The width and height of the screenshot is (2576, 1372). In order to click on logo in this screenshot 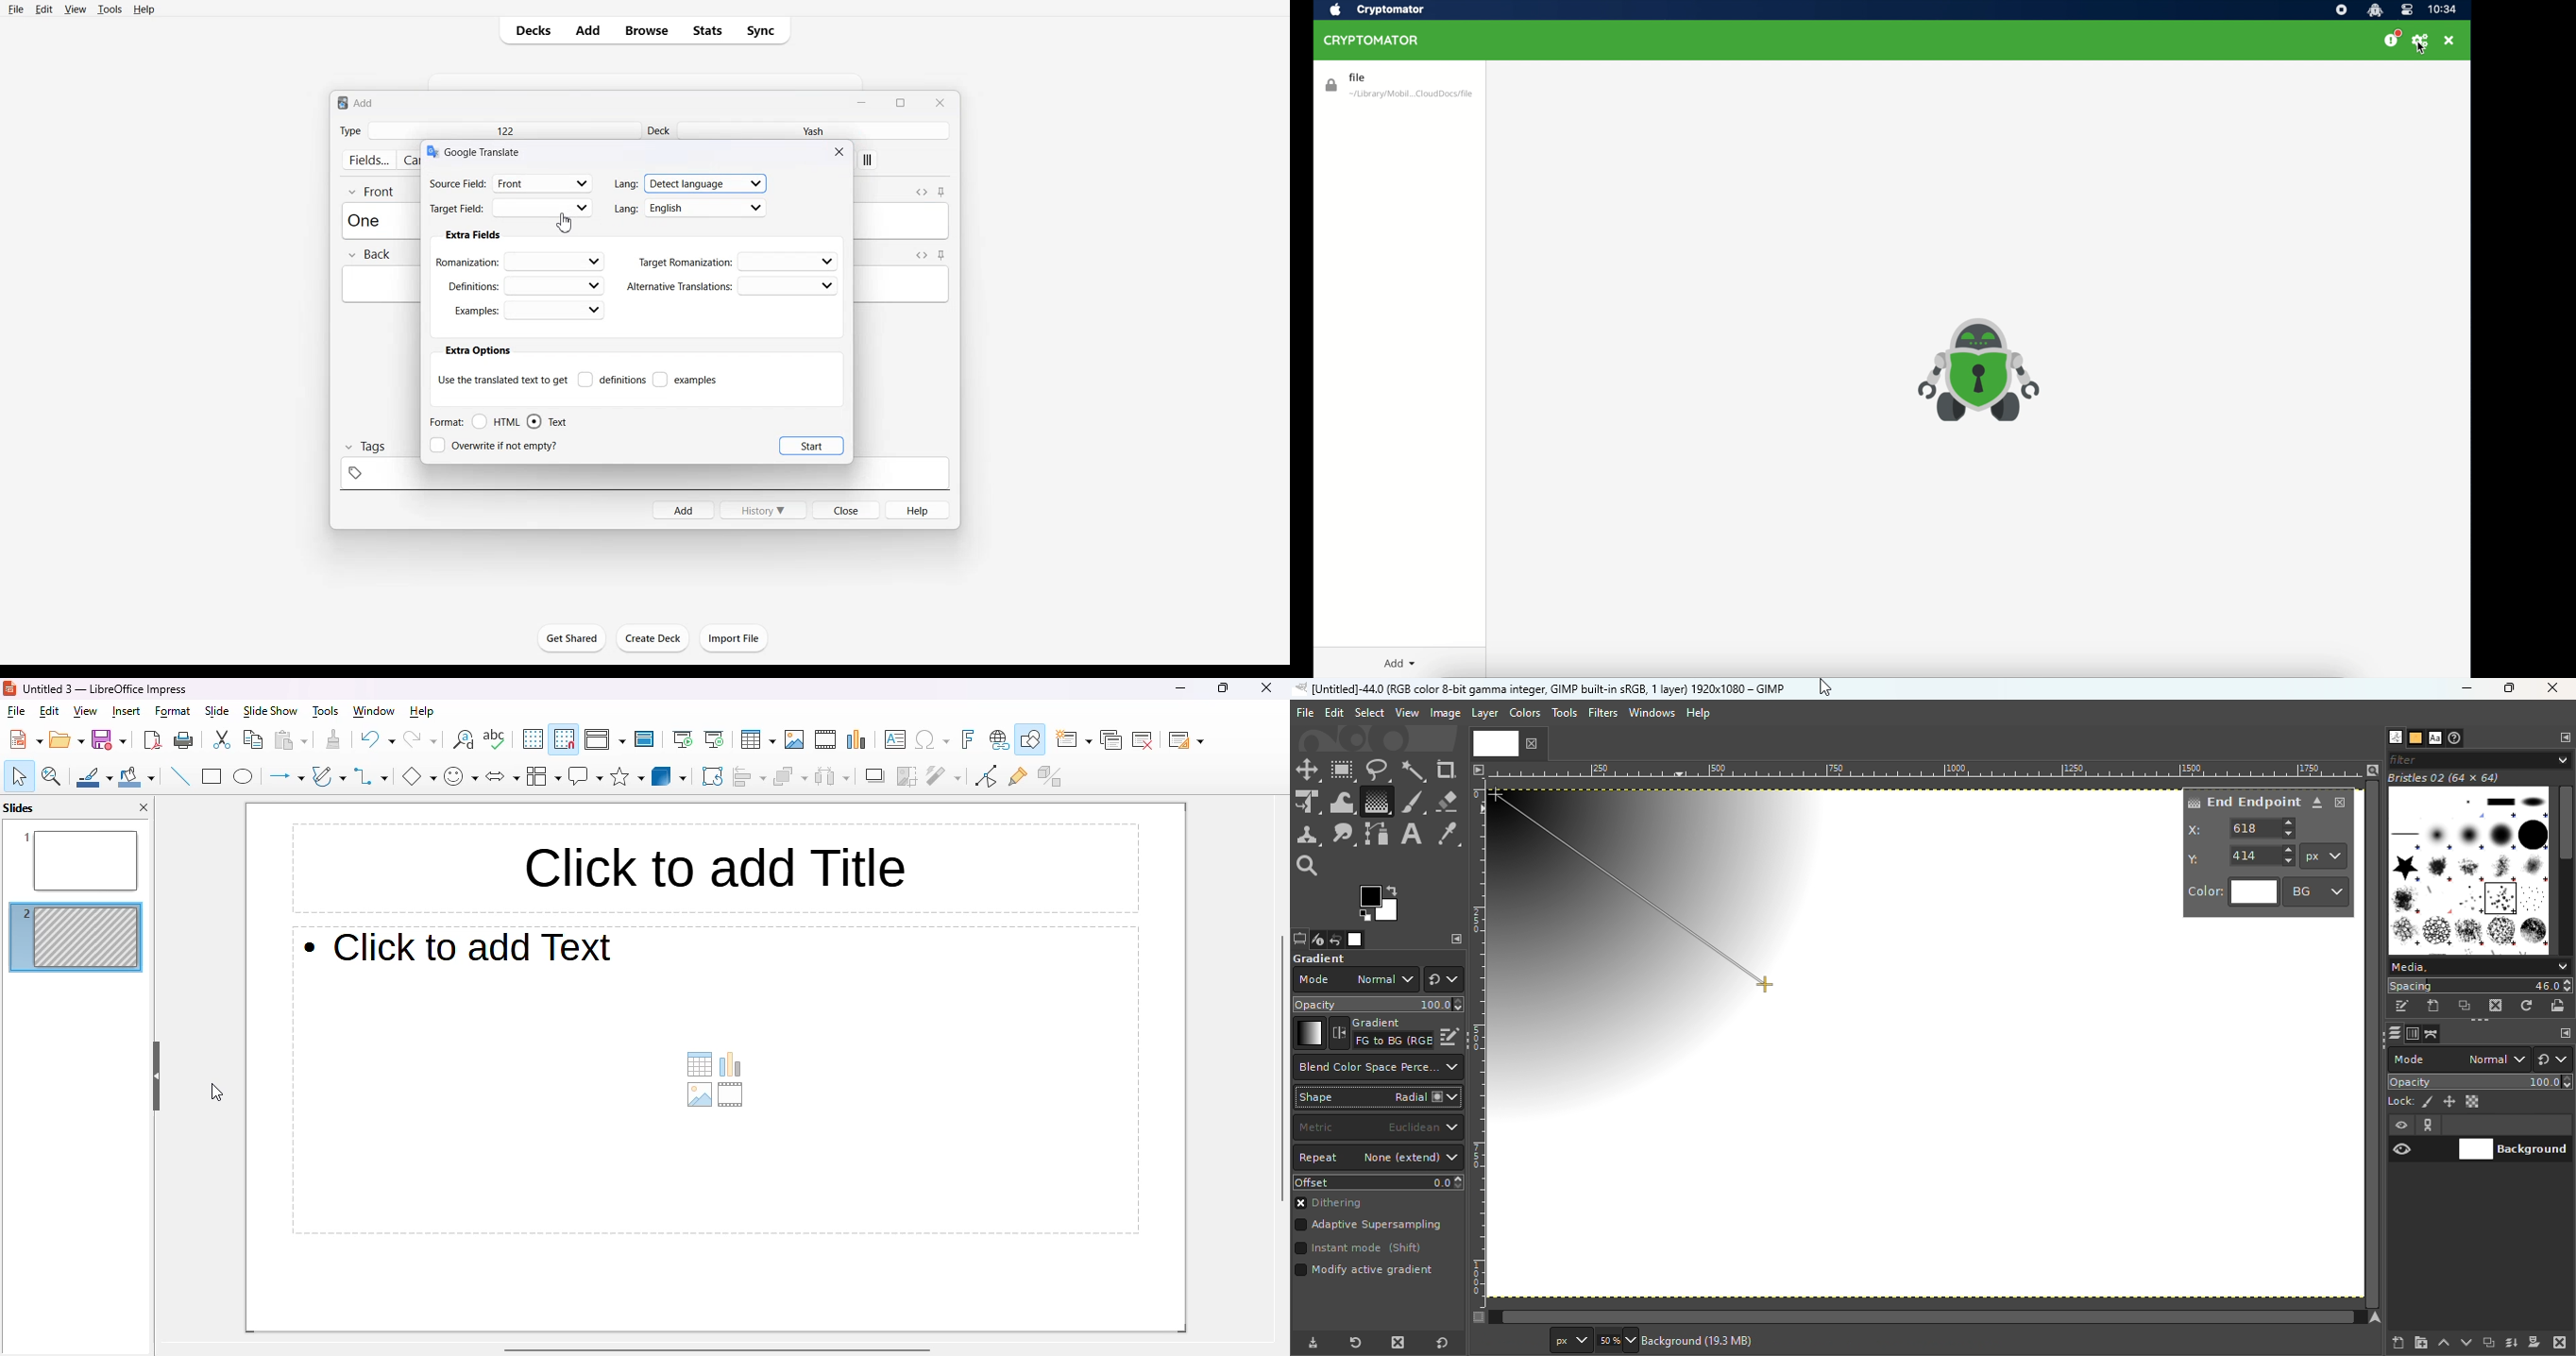, I will do `click(431, 152)`.